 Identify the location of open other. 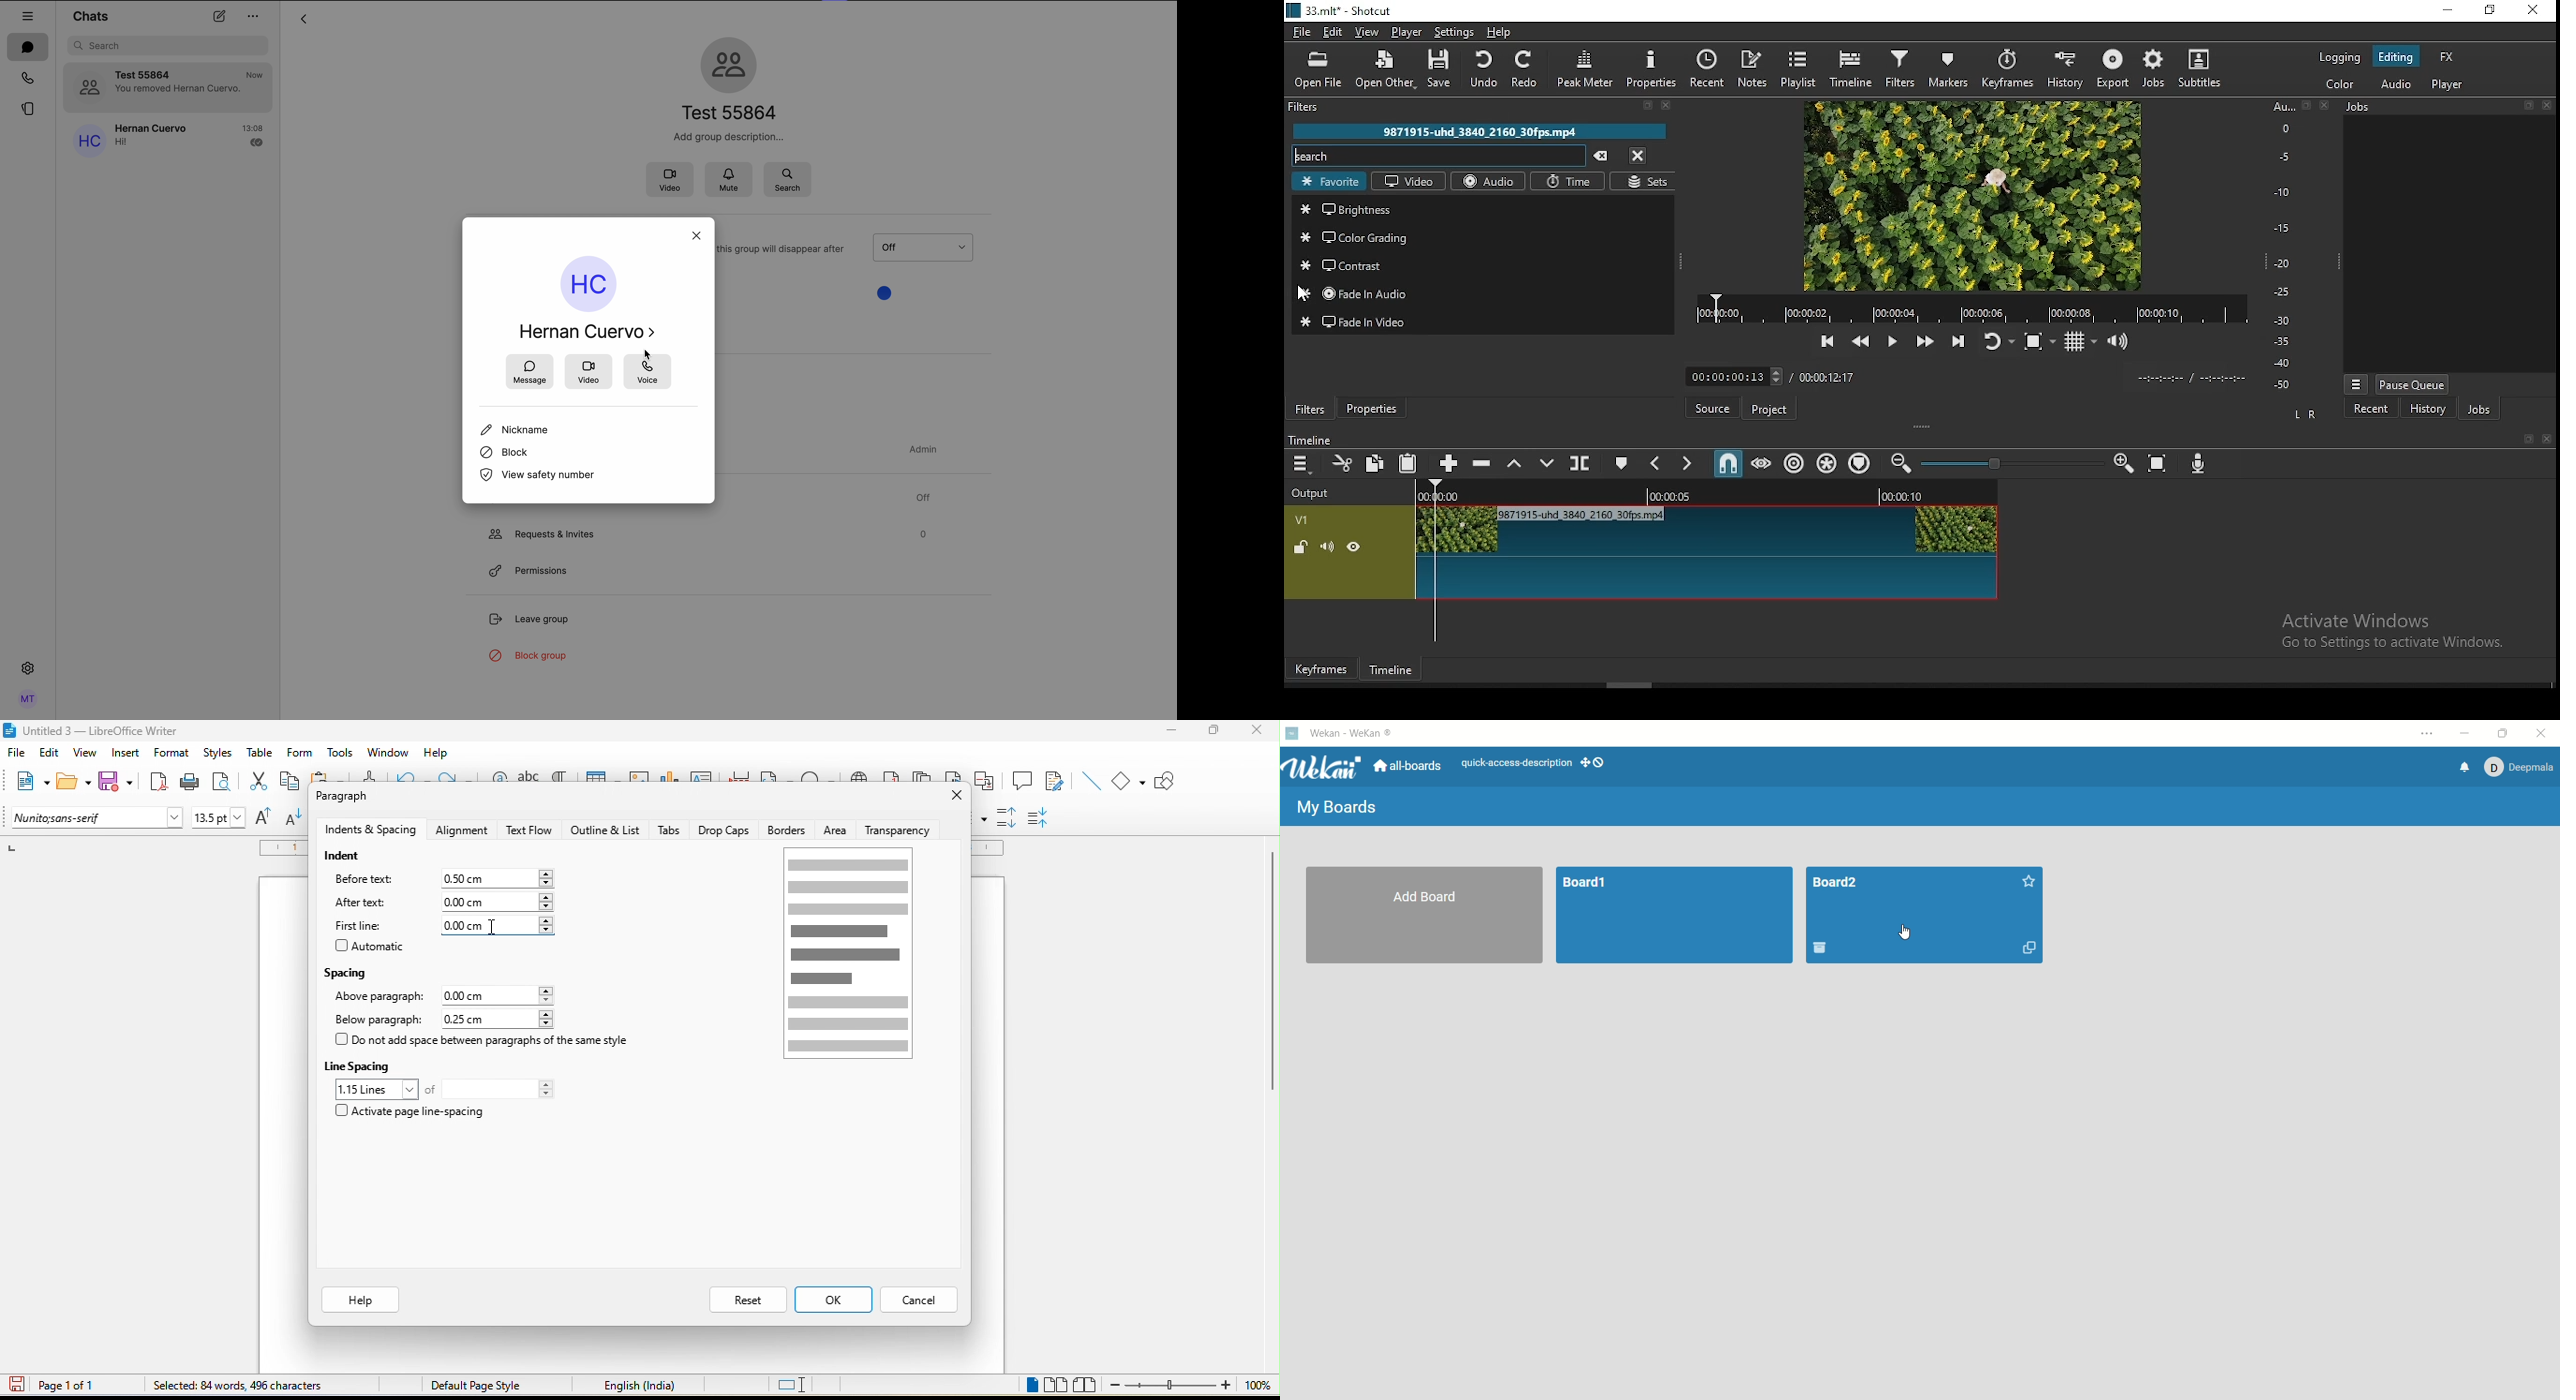
(1383, 72).